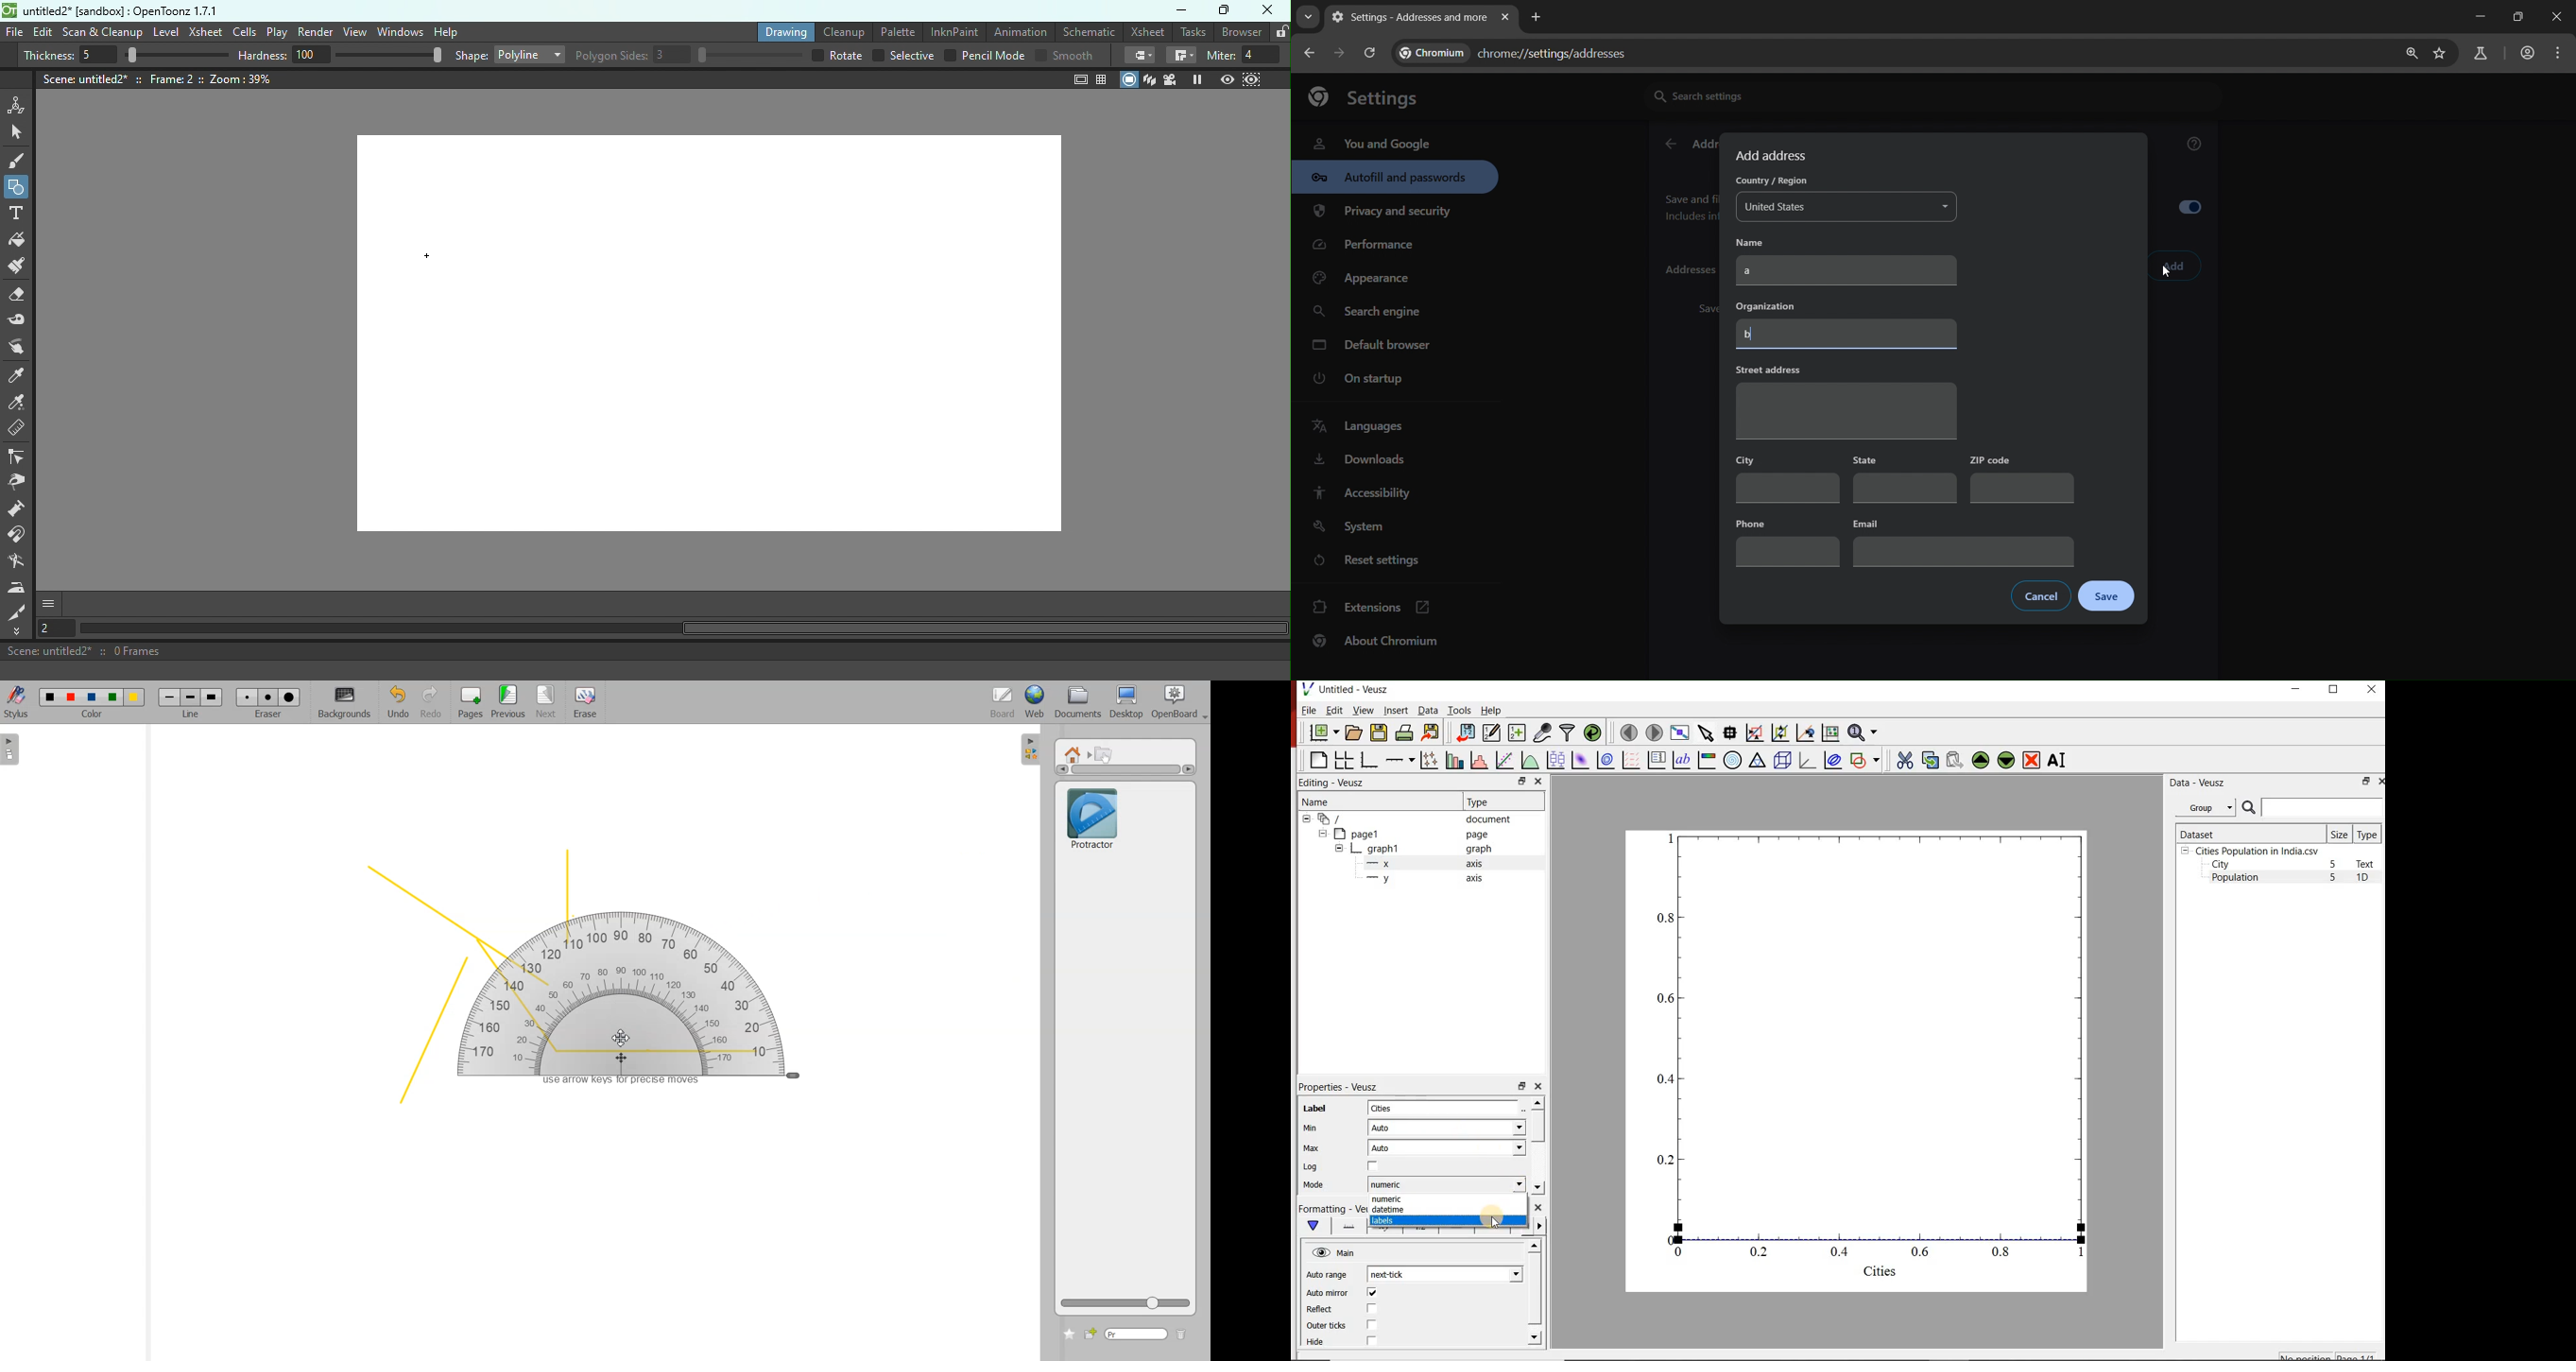 The height and width of the screenshot is (1372, 2576). I want to click on Field guide, so click(1103, 78).